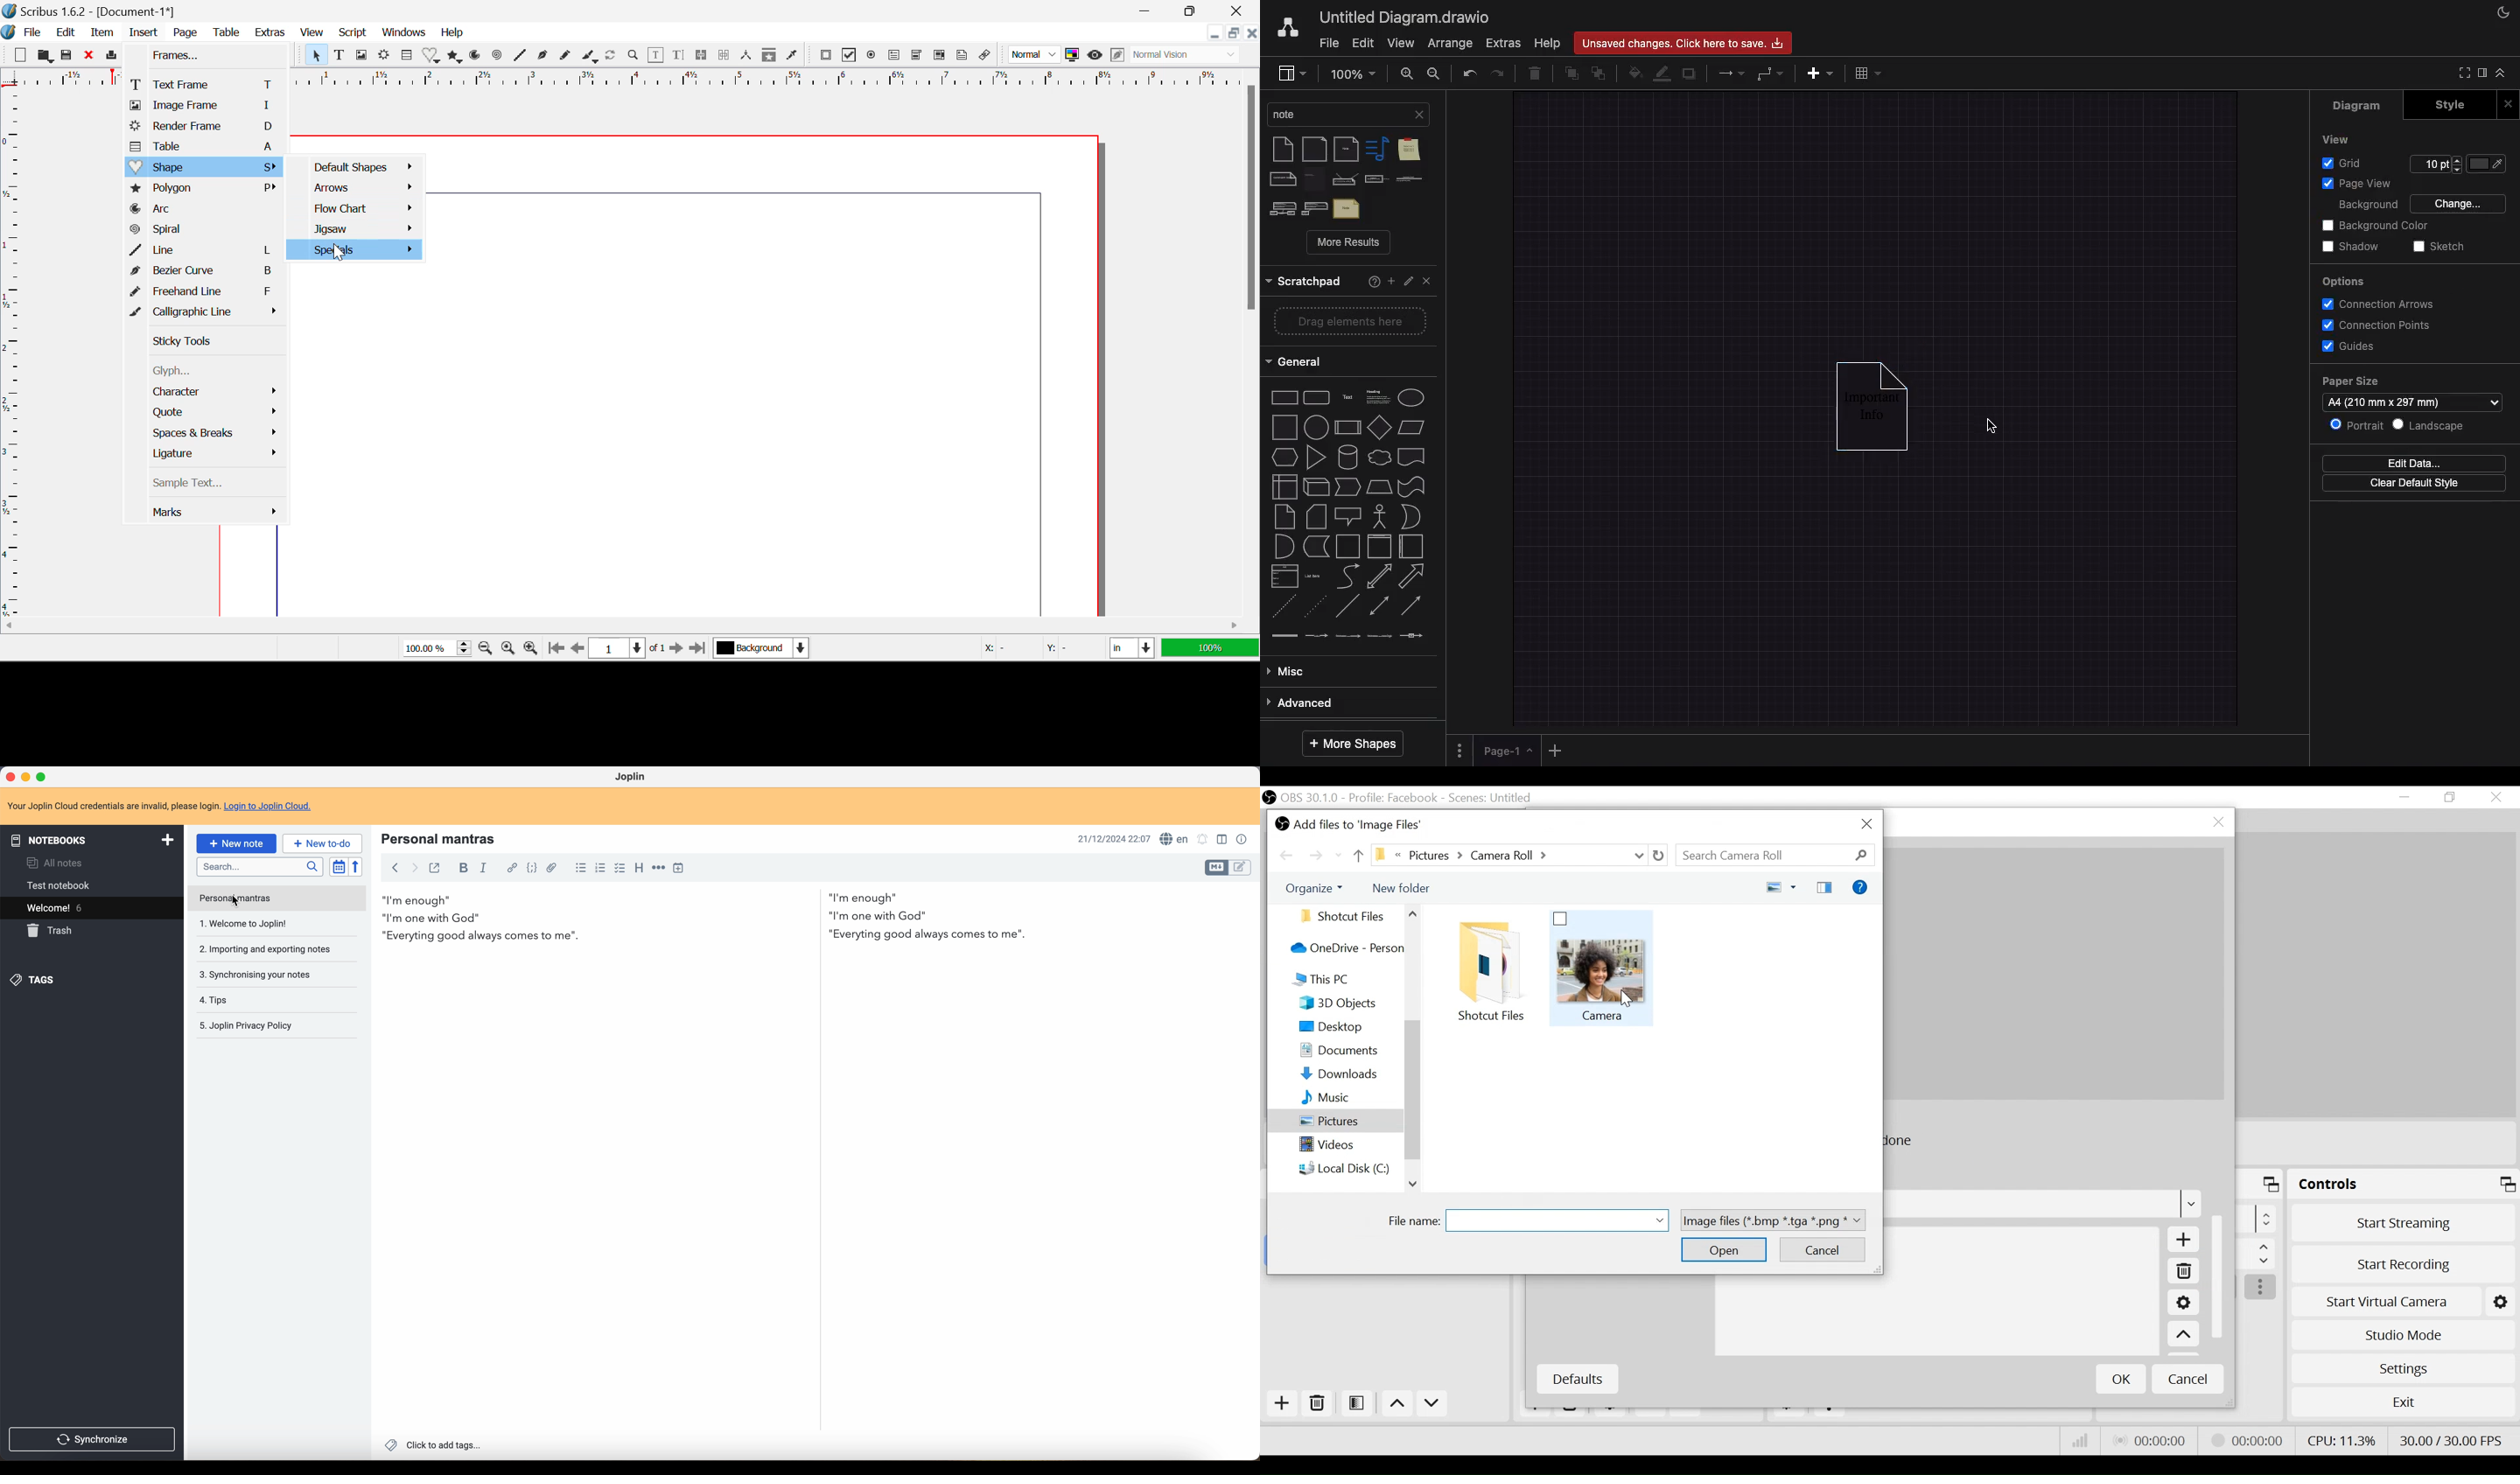 Image resolution: width=2520 pixels, height=1484 pixels. What do you see at coordinates (1432, 1405) in the screenshot?
I see `Move Down` at bounding box center [1432, 1405].